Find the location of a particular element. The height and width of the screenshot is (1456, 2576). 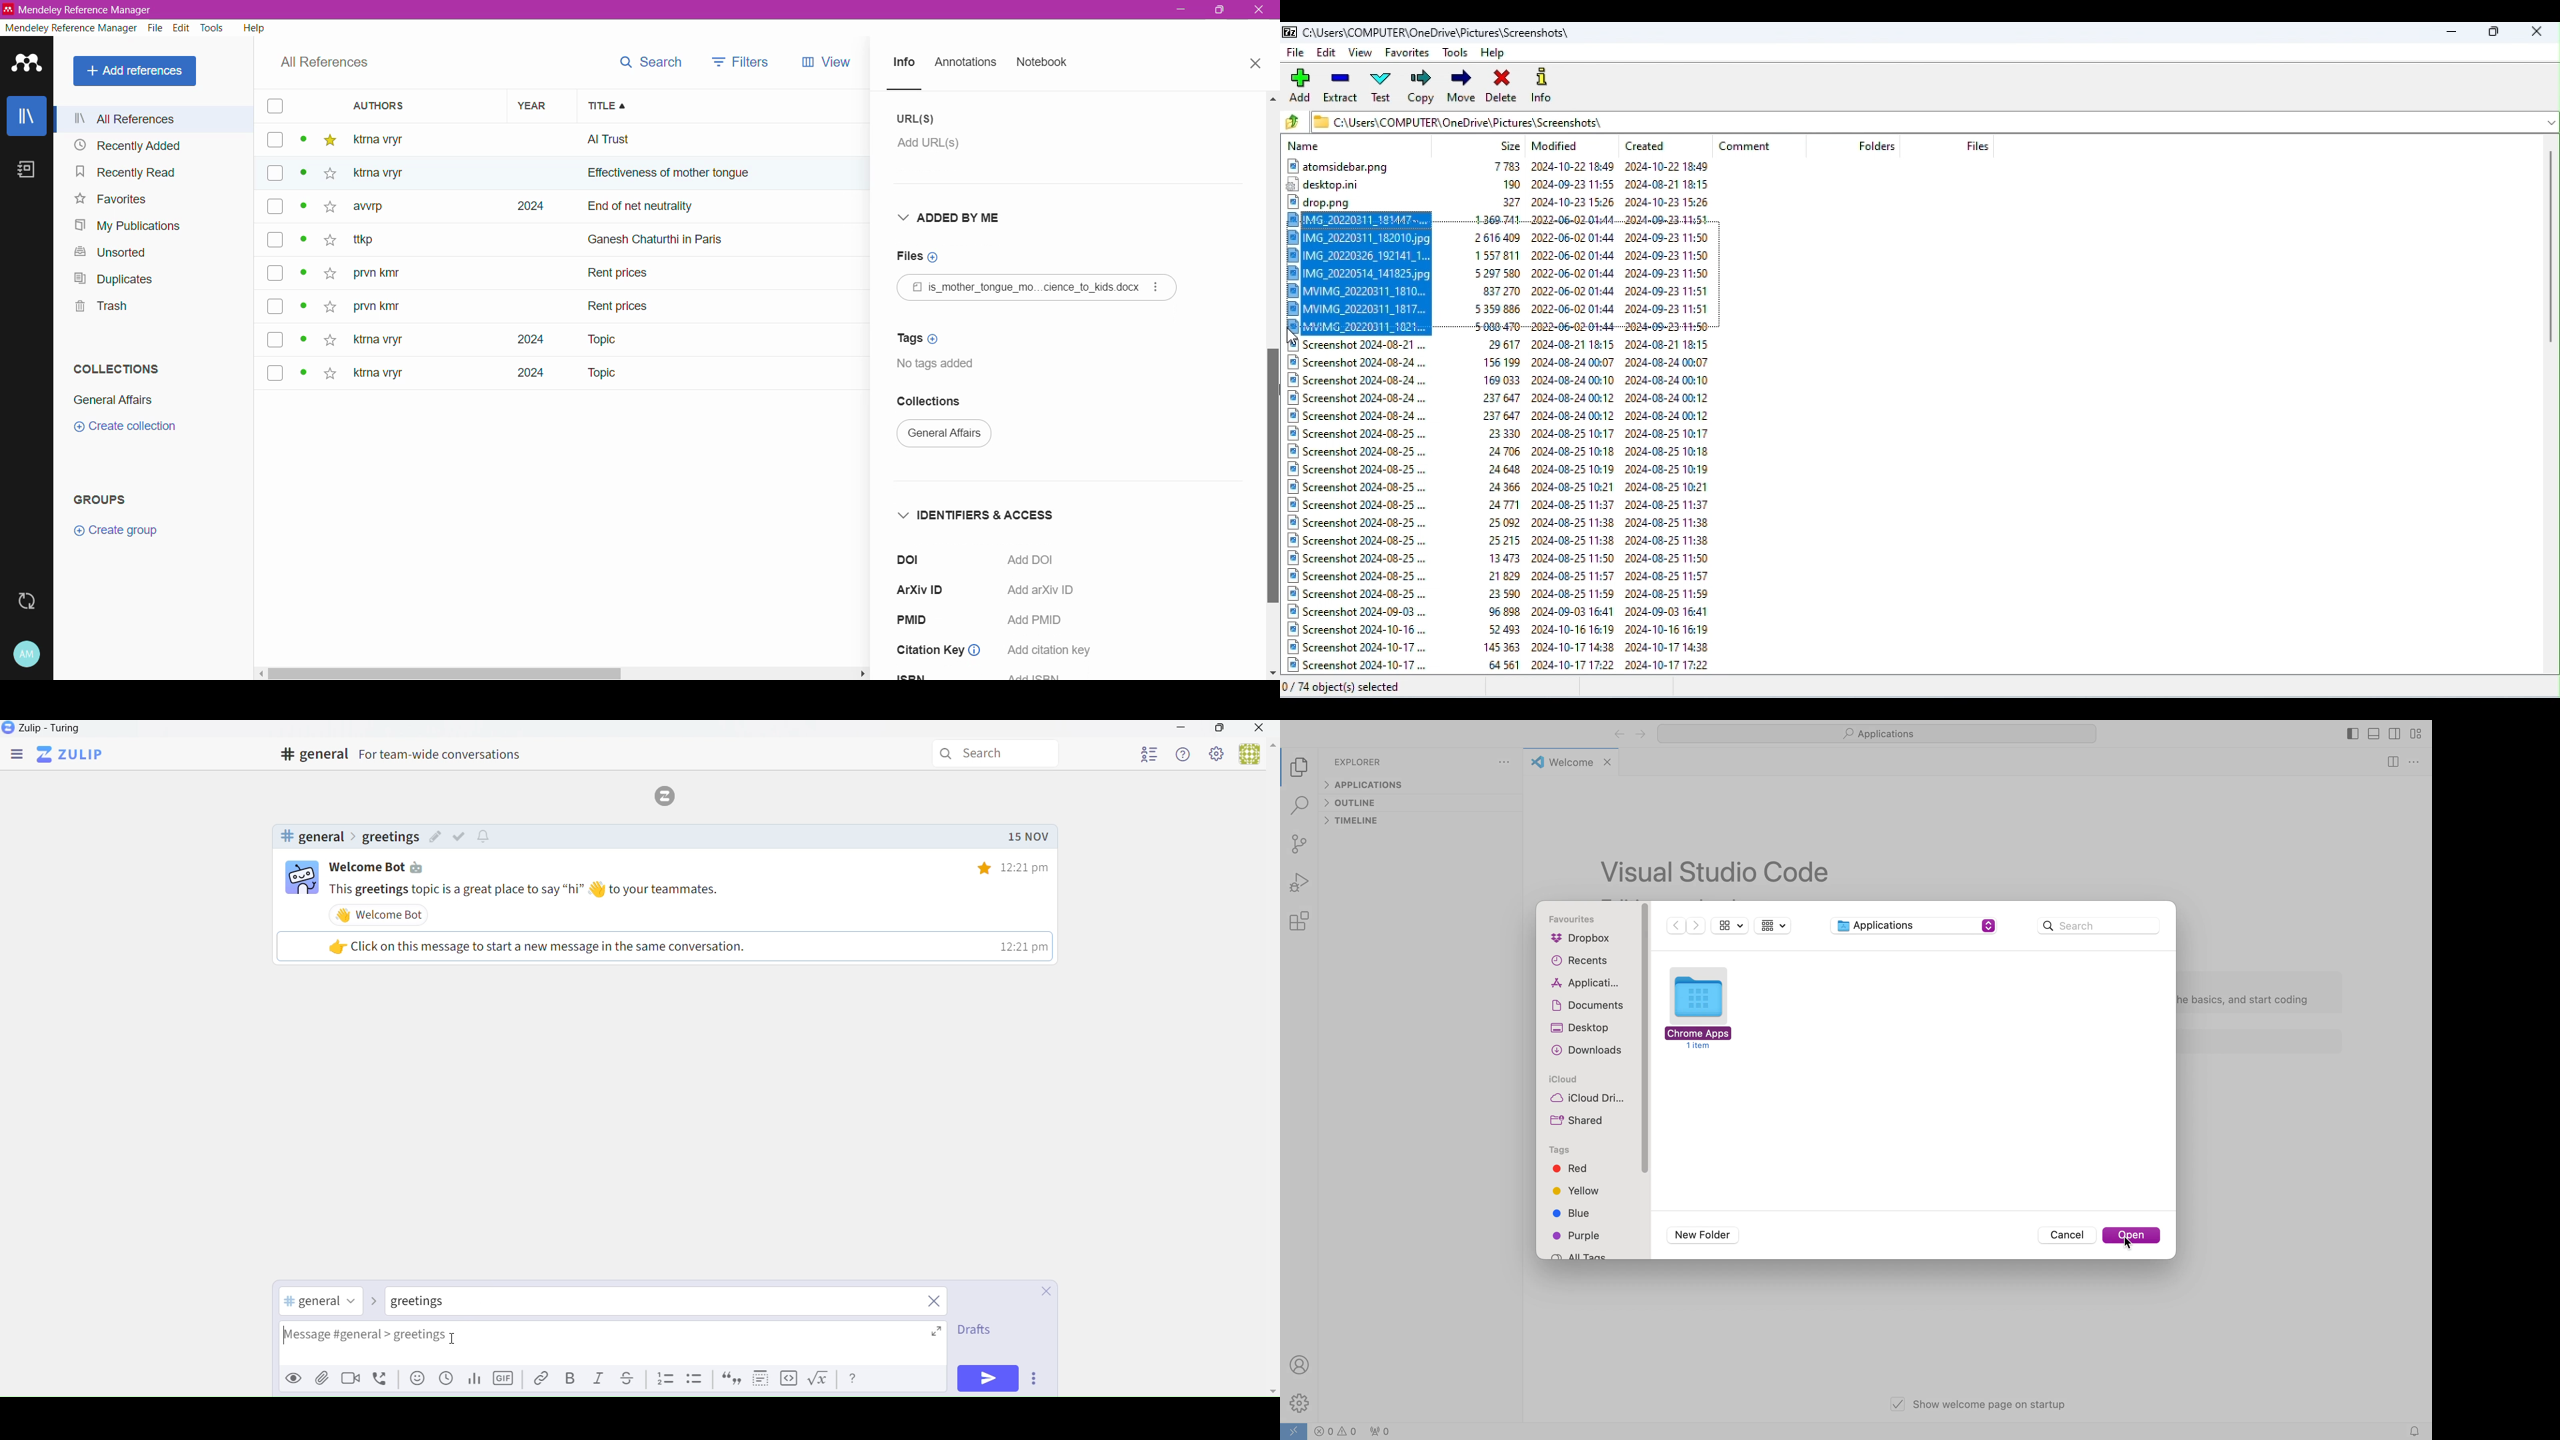

Voicecall is located at coordinates (383, 1379).